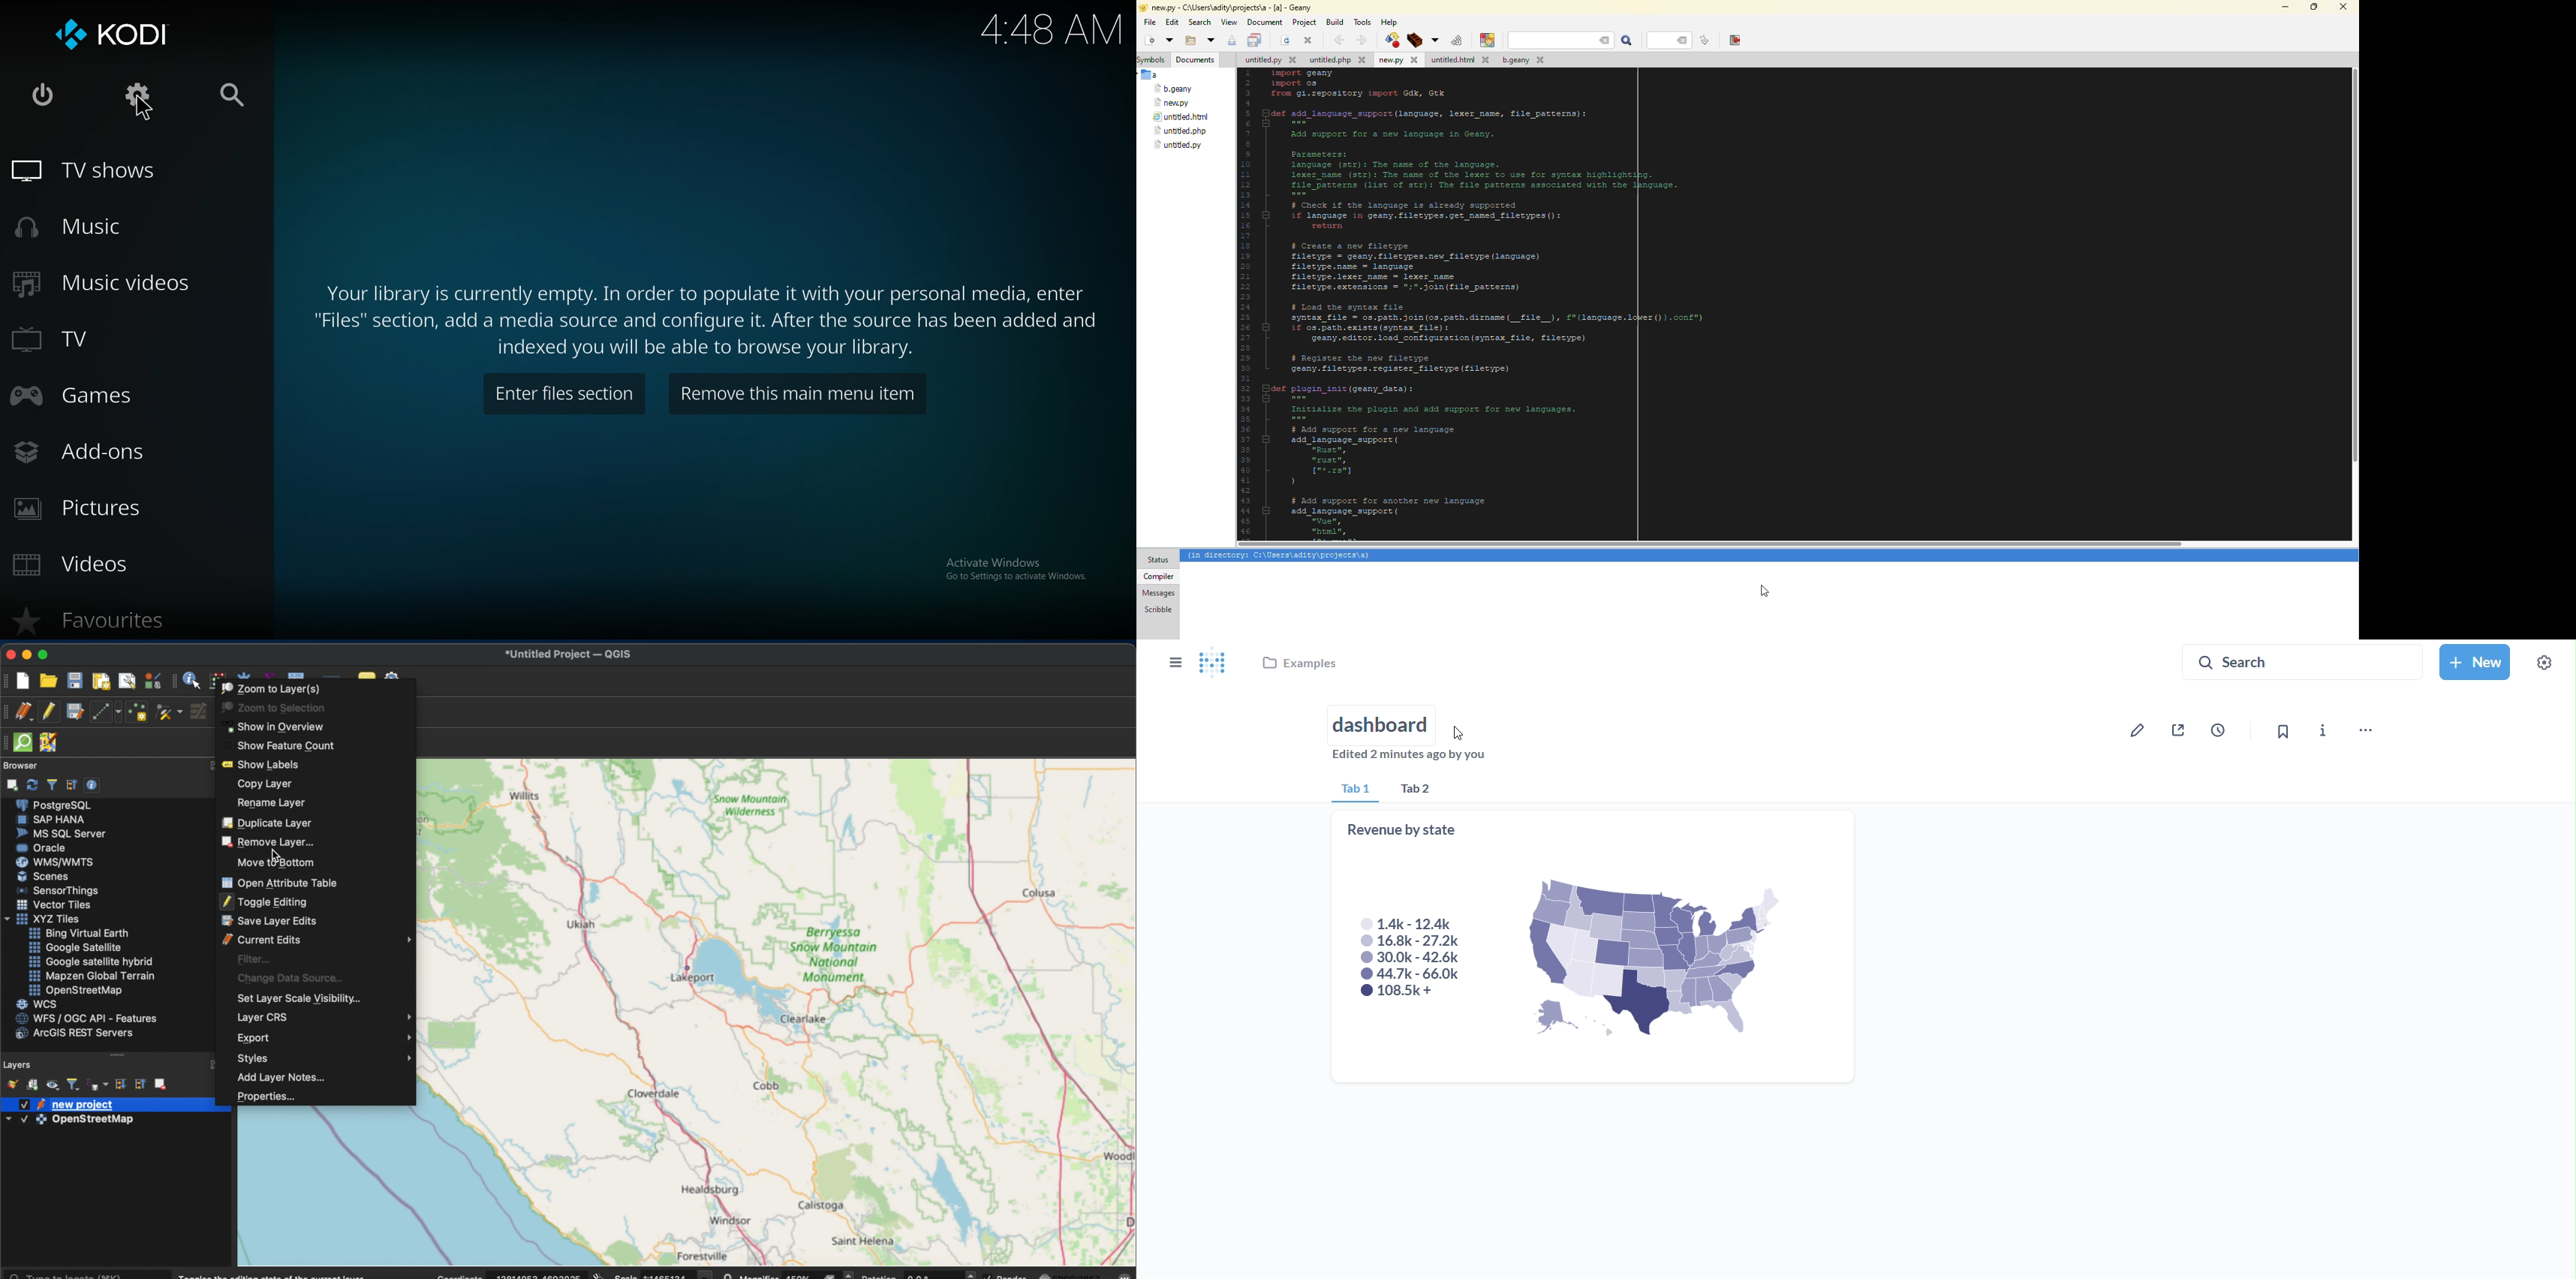  I want to click on vertex tool, so click(168, 714).